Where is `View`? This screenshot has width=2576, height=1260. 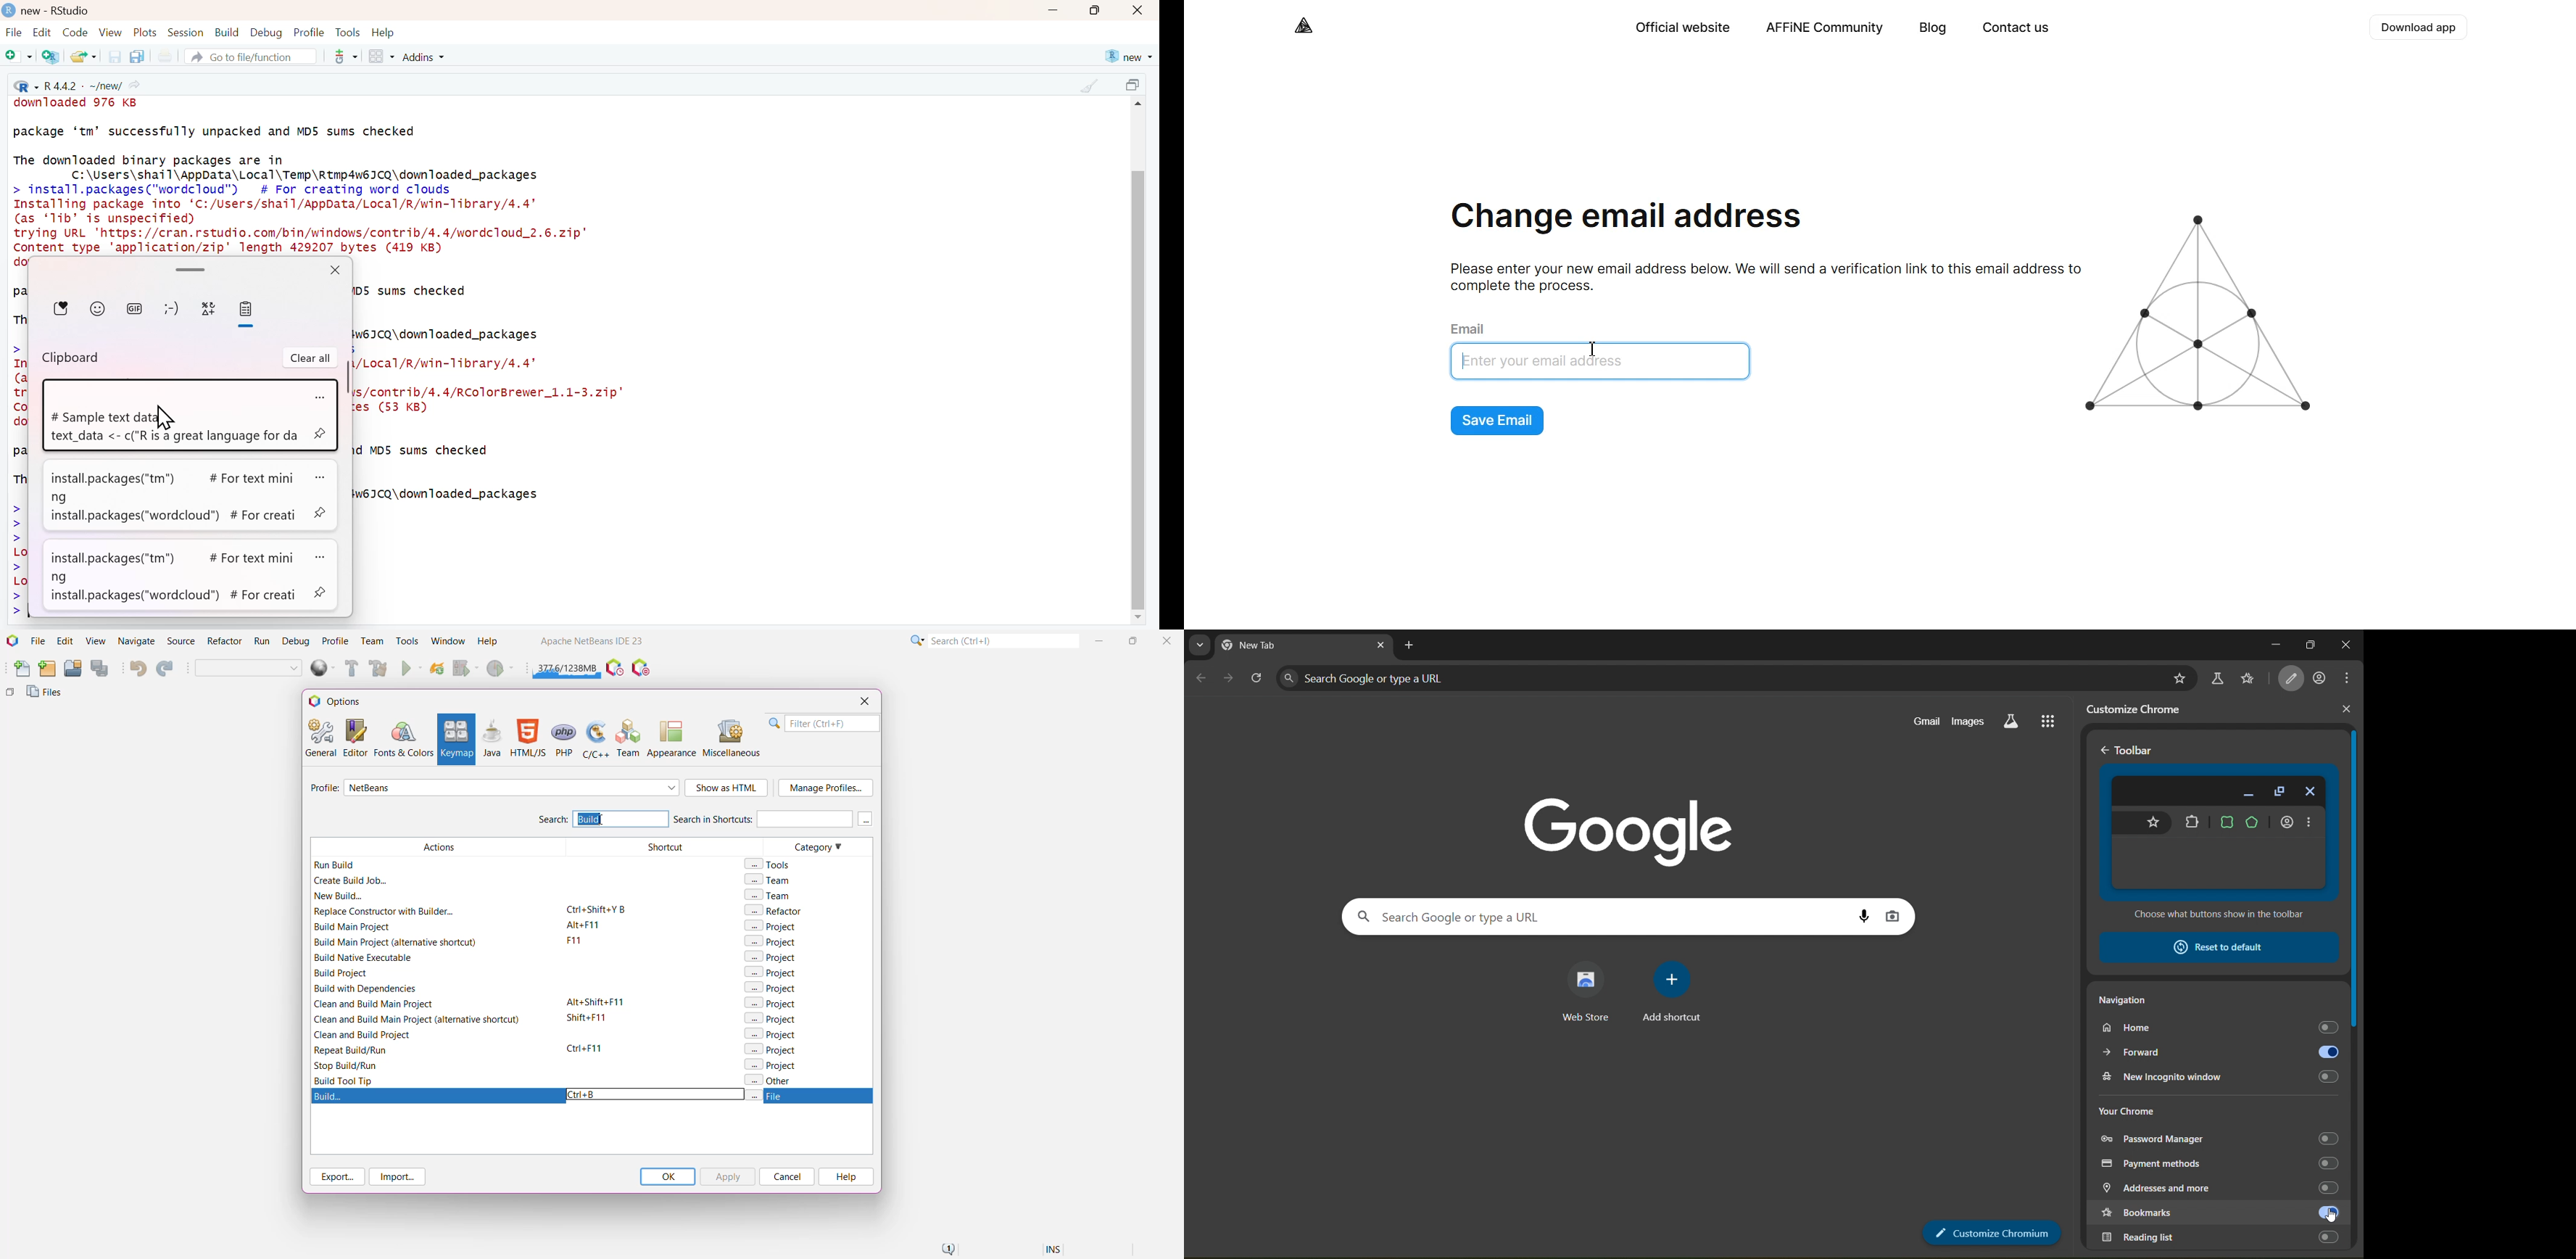
View is located at coordinates (112, 33).